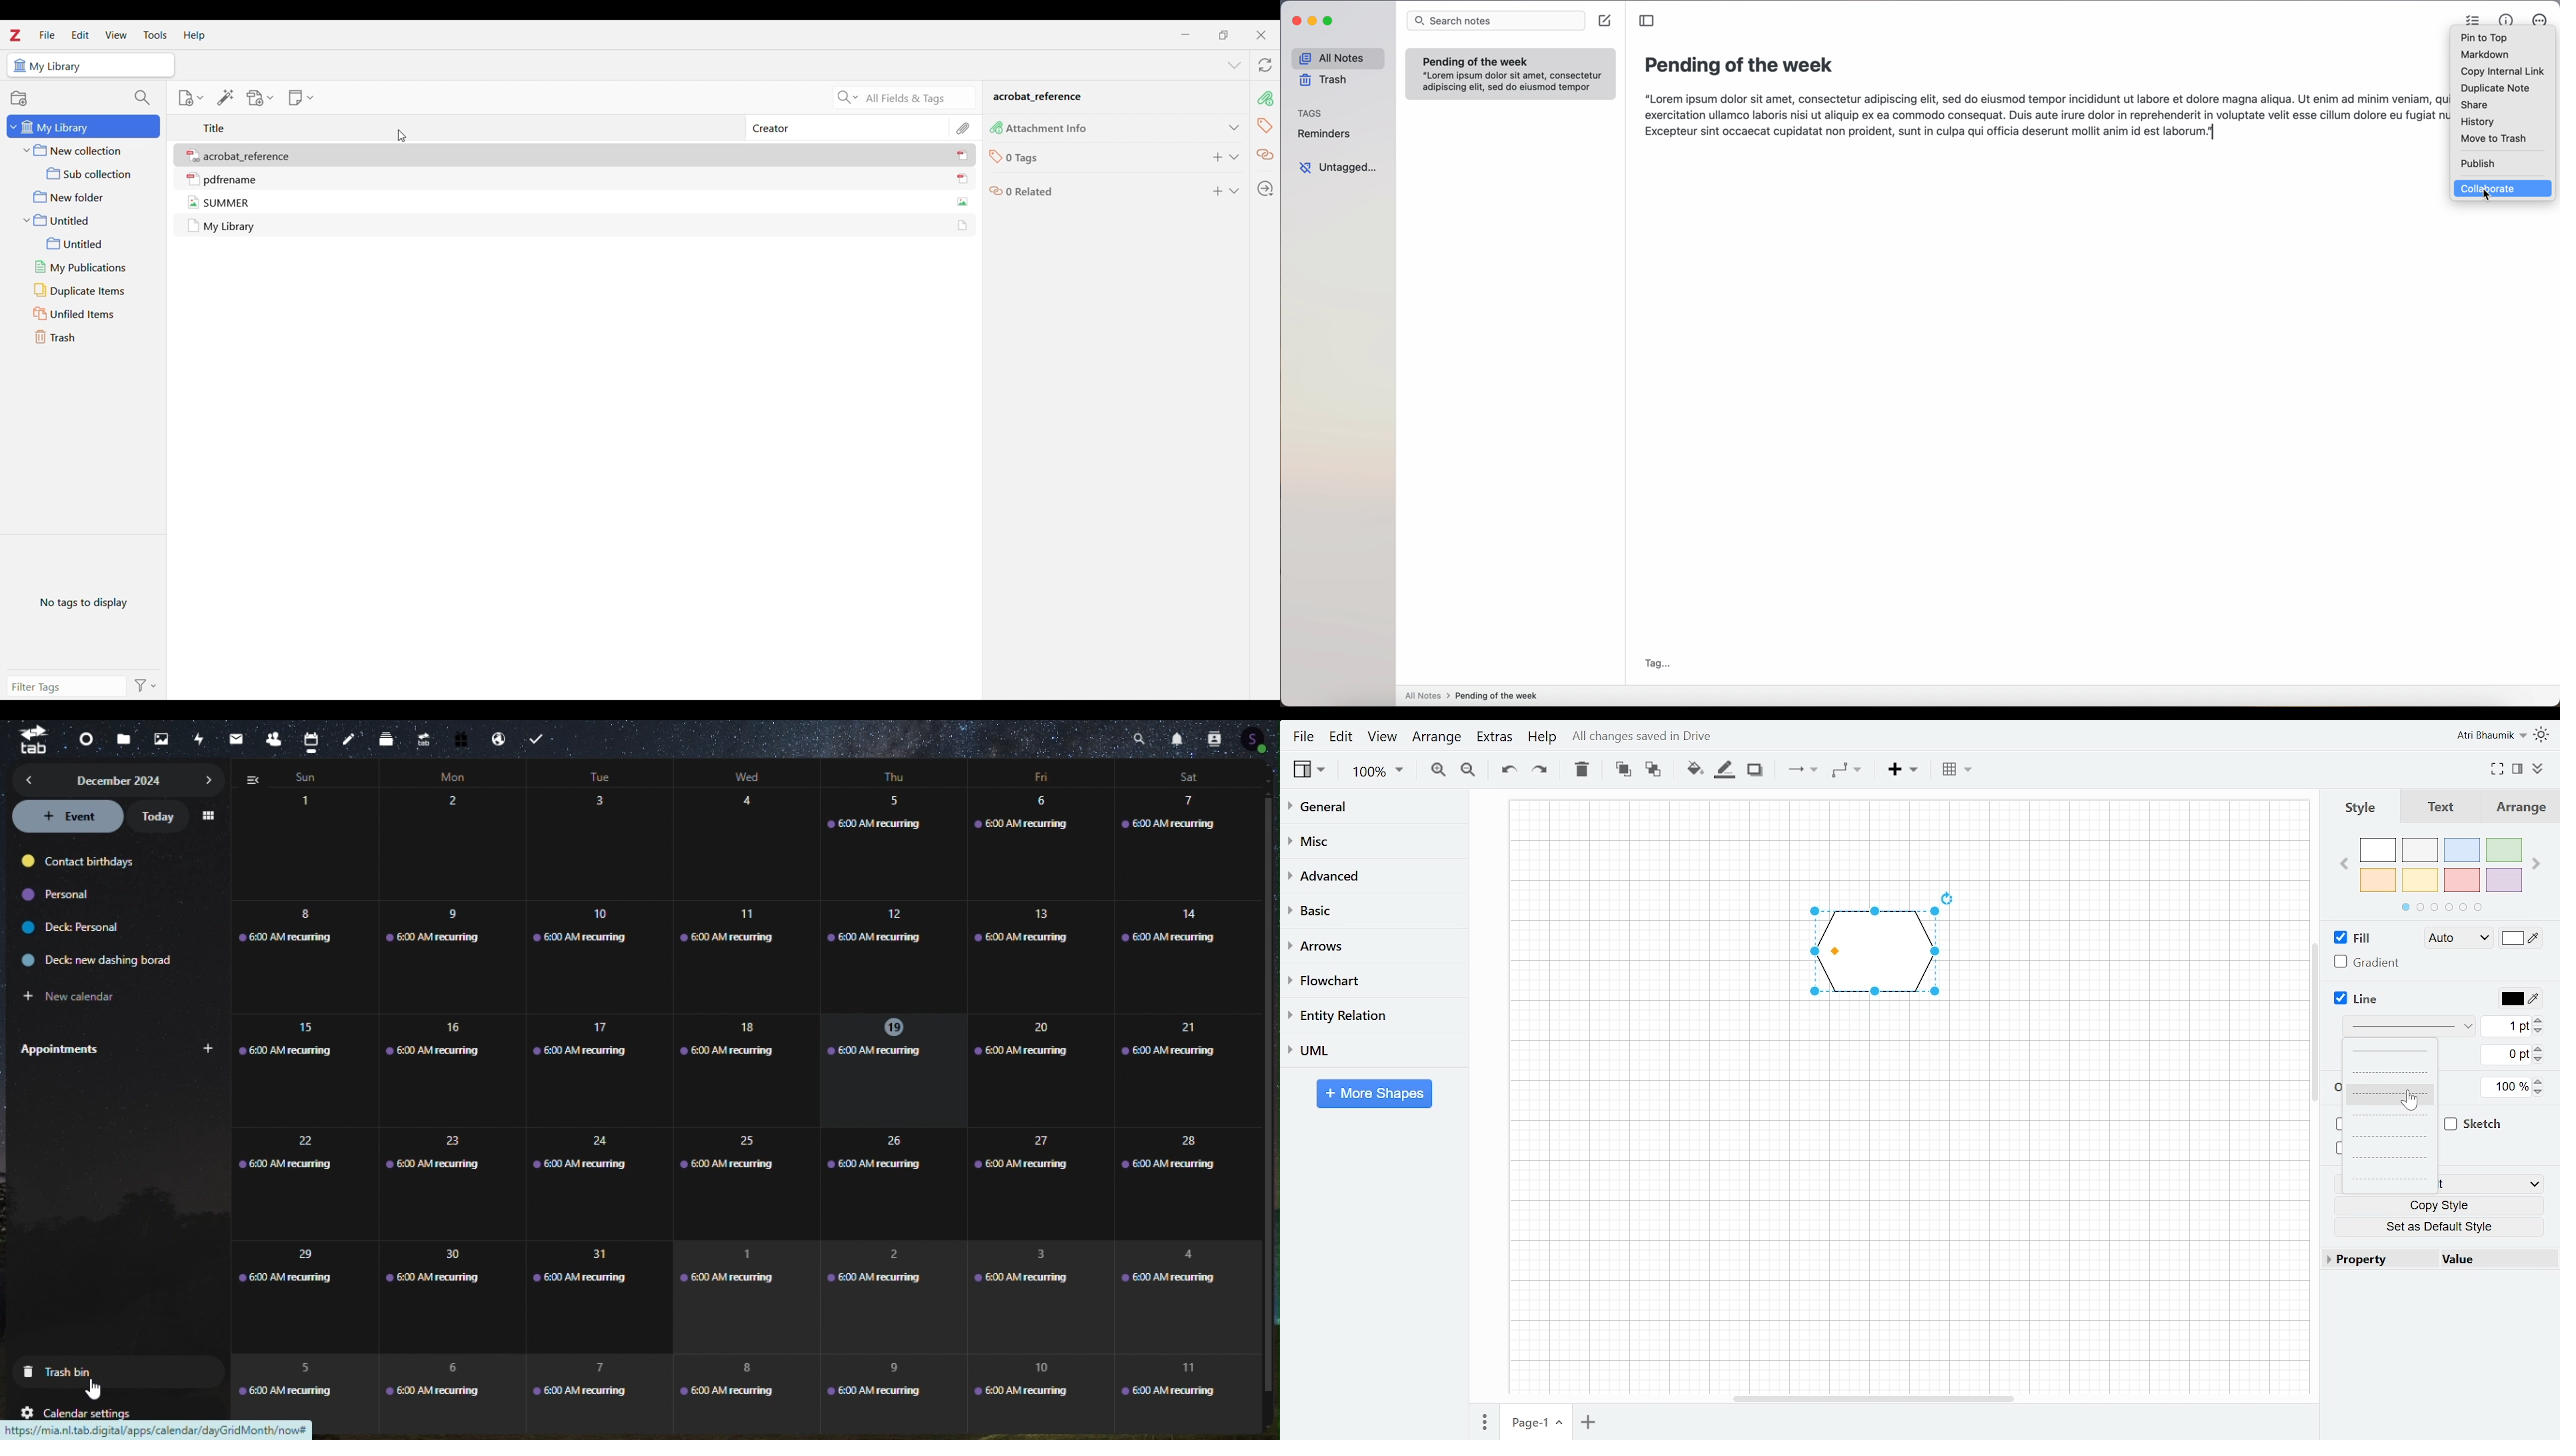 The image size is (2576, 1456). What do you see at coordinates (2540, 1060) in the screenshot?
I see `Decrease lien perimeter` at bounding box center [2540, 1060].